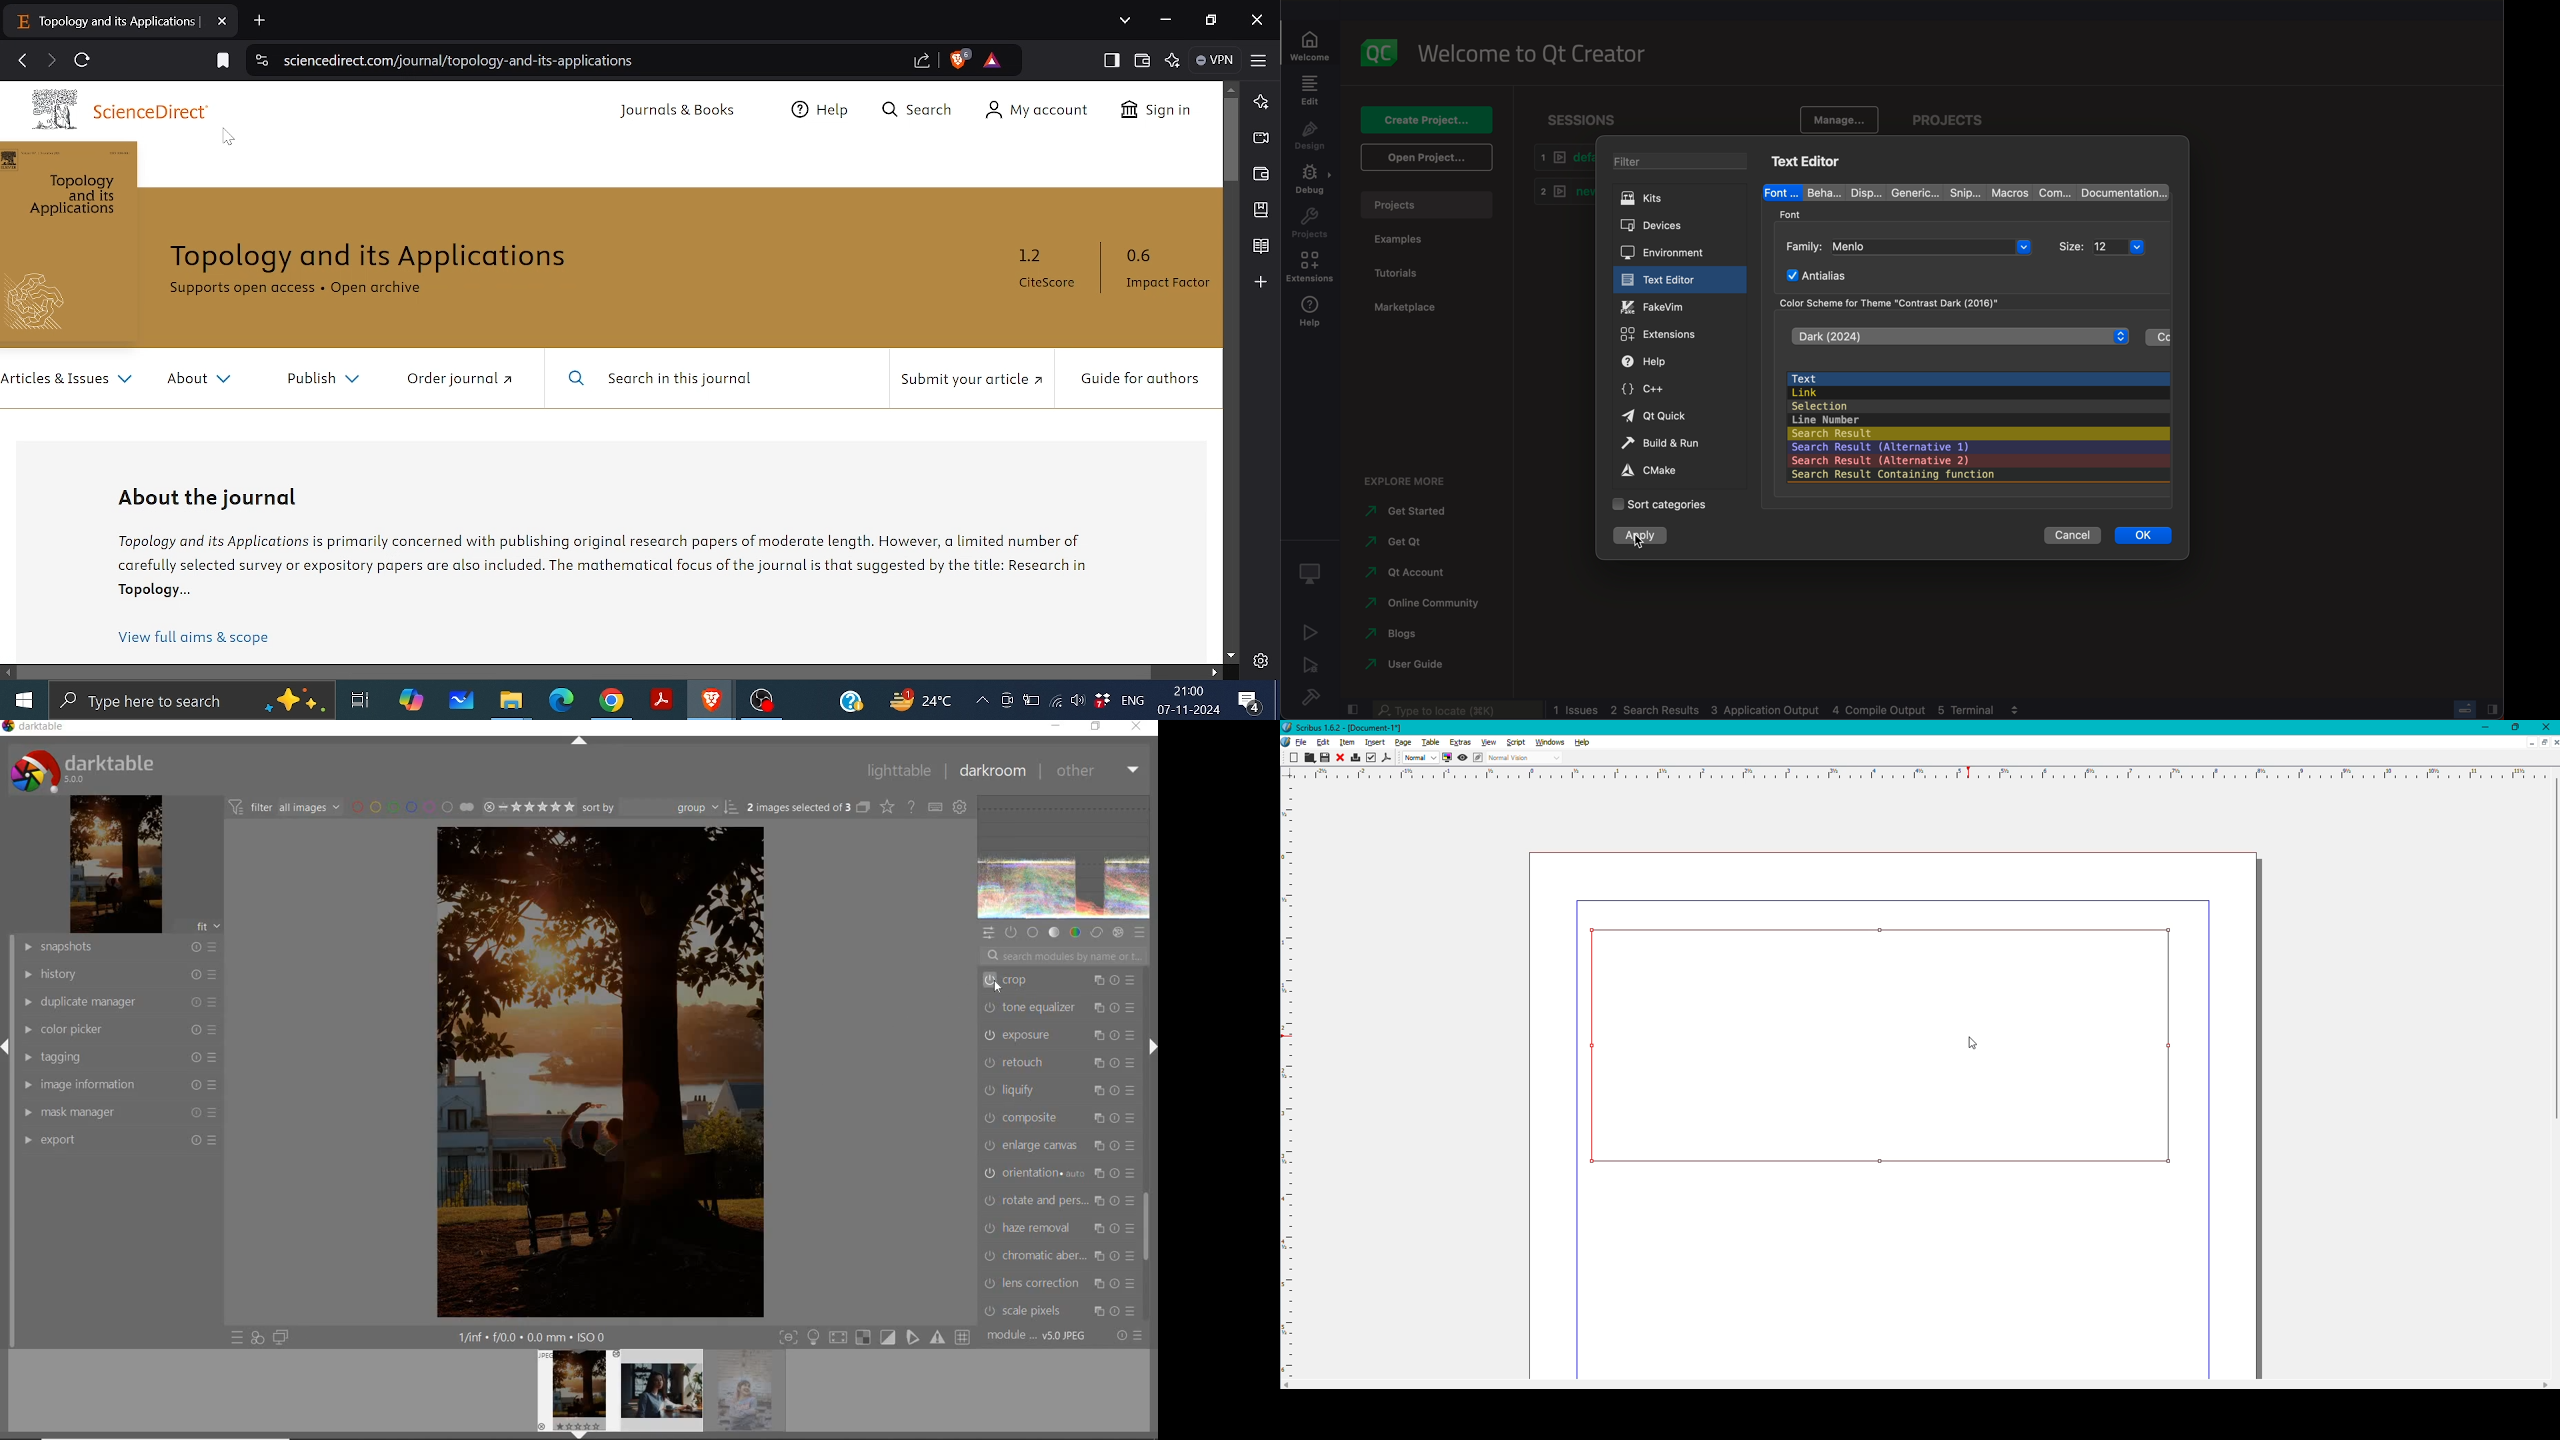  Describe the element at coordinates (1638, 536) in the screenshot. I see `apply` at that location.